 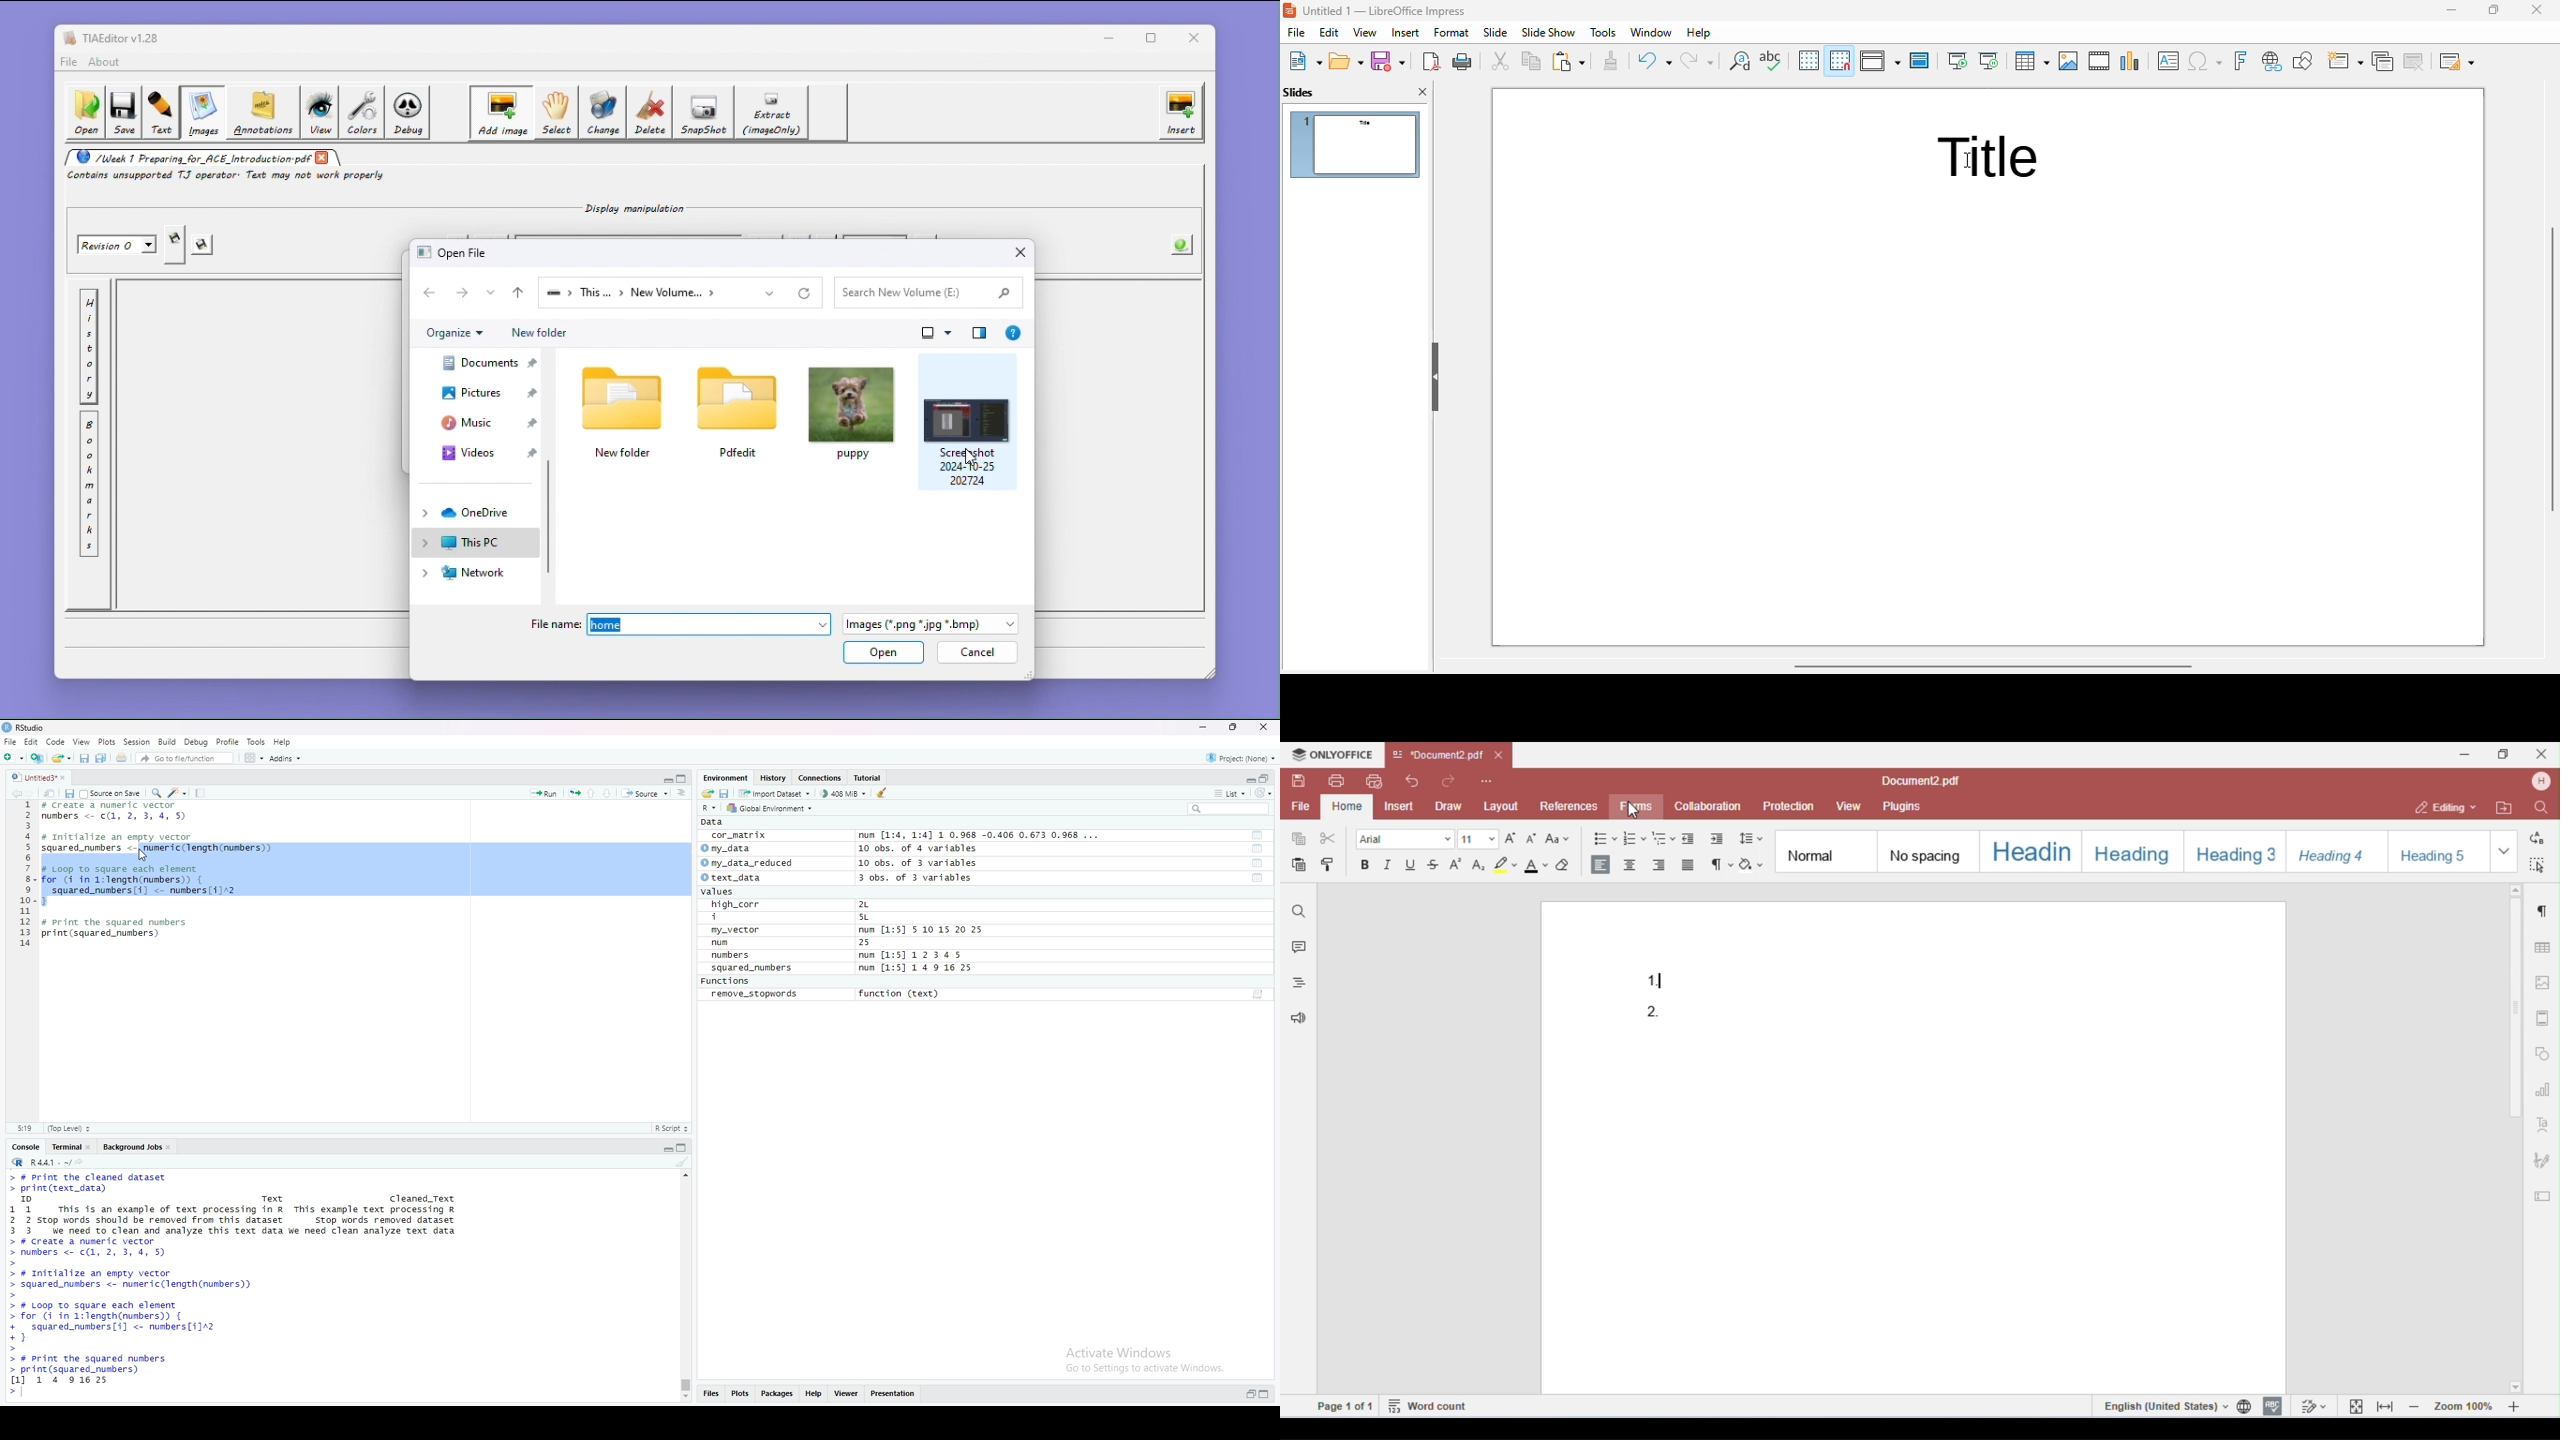 I want to click on > # print the cleaned dataset> print(text_data)™ Text Cleaned_Text11 This is an example of text processing in R This example text processing R2 2 stop words should be removed from this dataset stop words removed dataset3 3 ve need to clean and analyze this text data We need clean analyze text data> # Create a numeric vector> numbers <- c(1, 2, 3, 4, 5)> # Initialize an empty vector> squared_numbers <- numer ic(length(numbers))> # Loop To square each element> for (i in 1:length(numbers)) {+ squared_numbers[i] <- nunbers[i12+}> # print the squared numbers> print(squared_numbers)1] 1 4 9 16 25 >, so click(x=240, y=1285).